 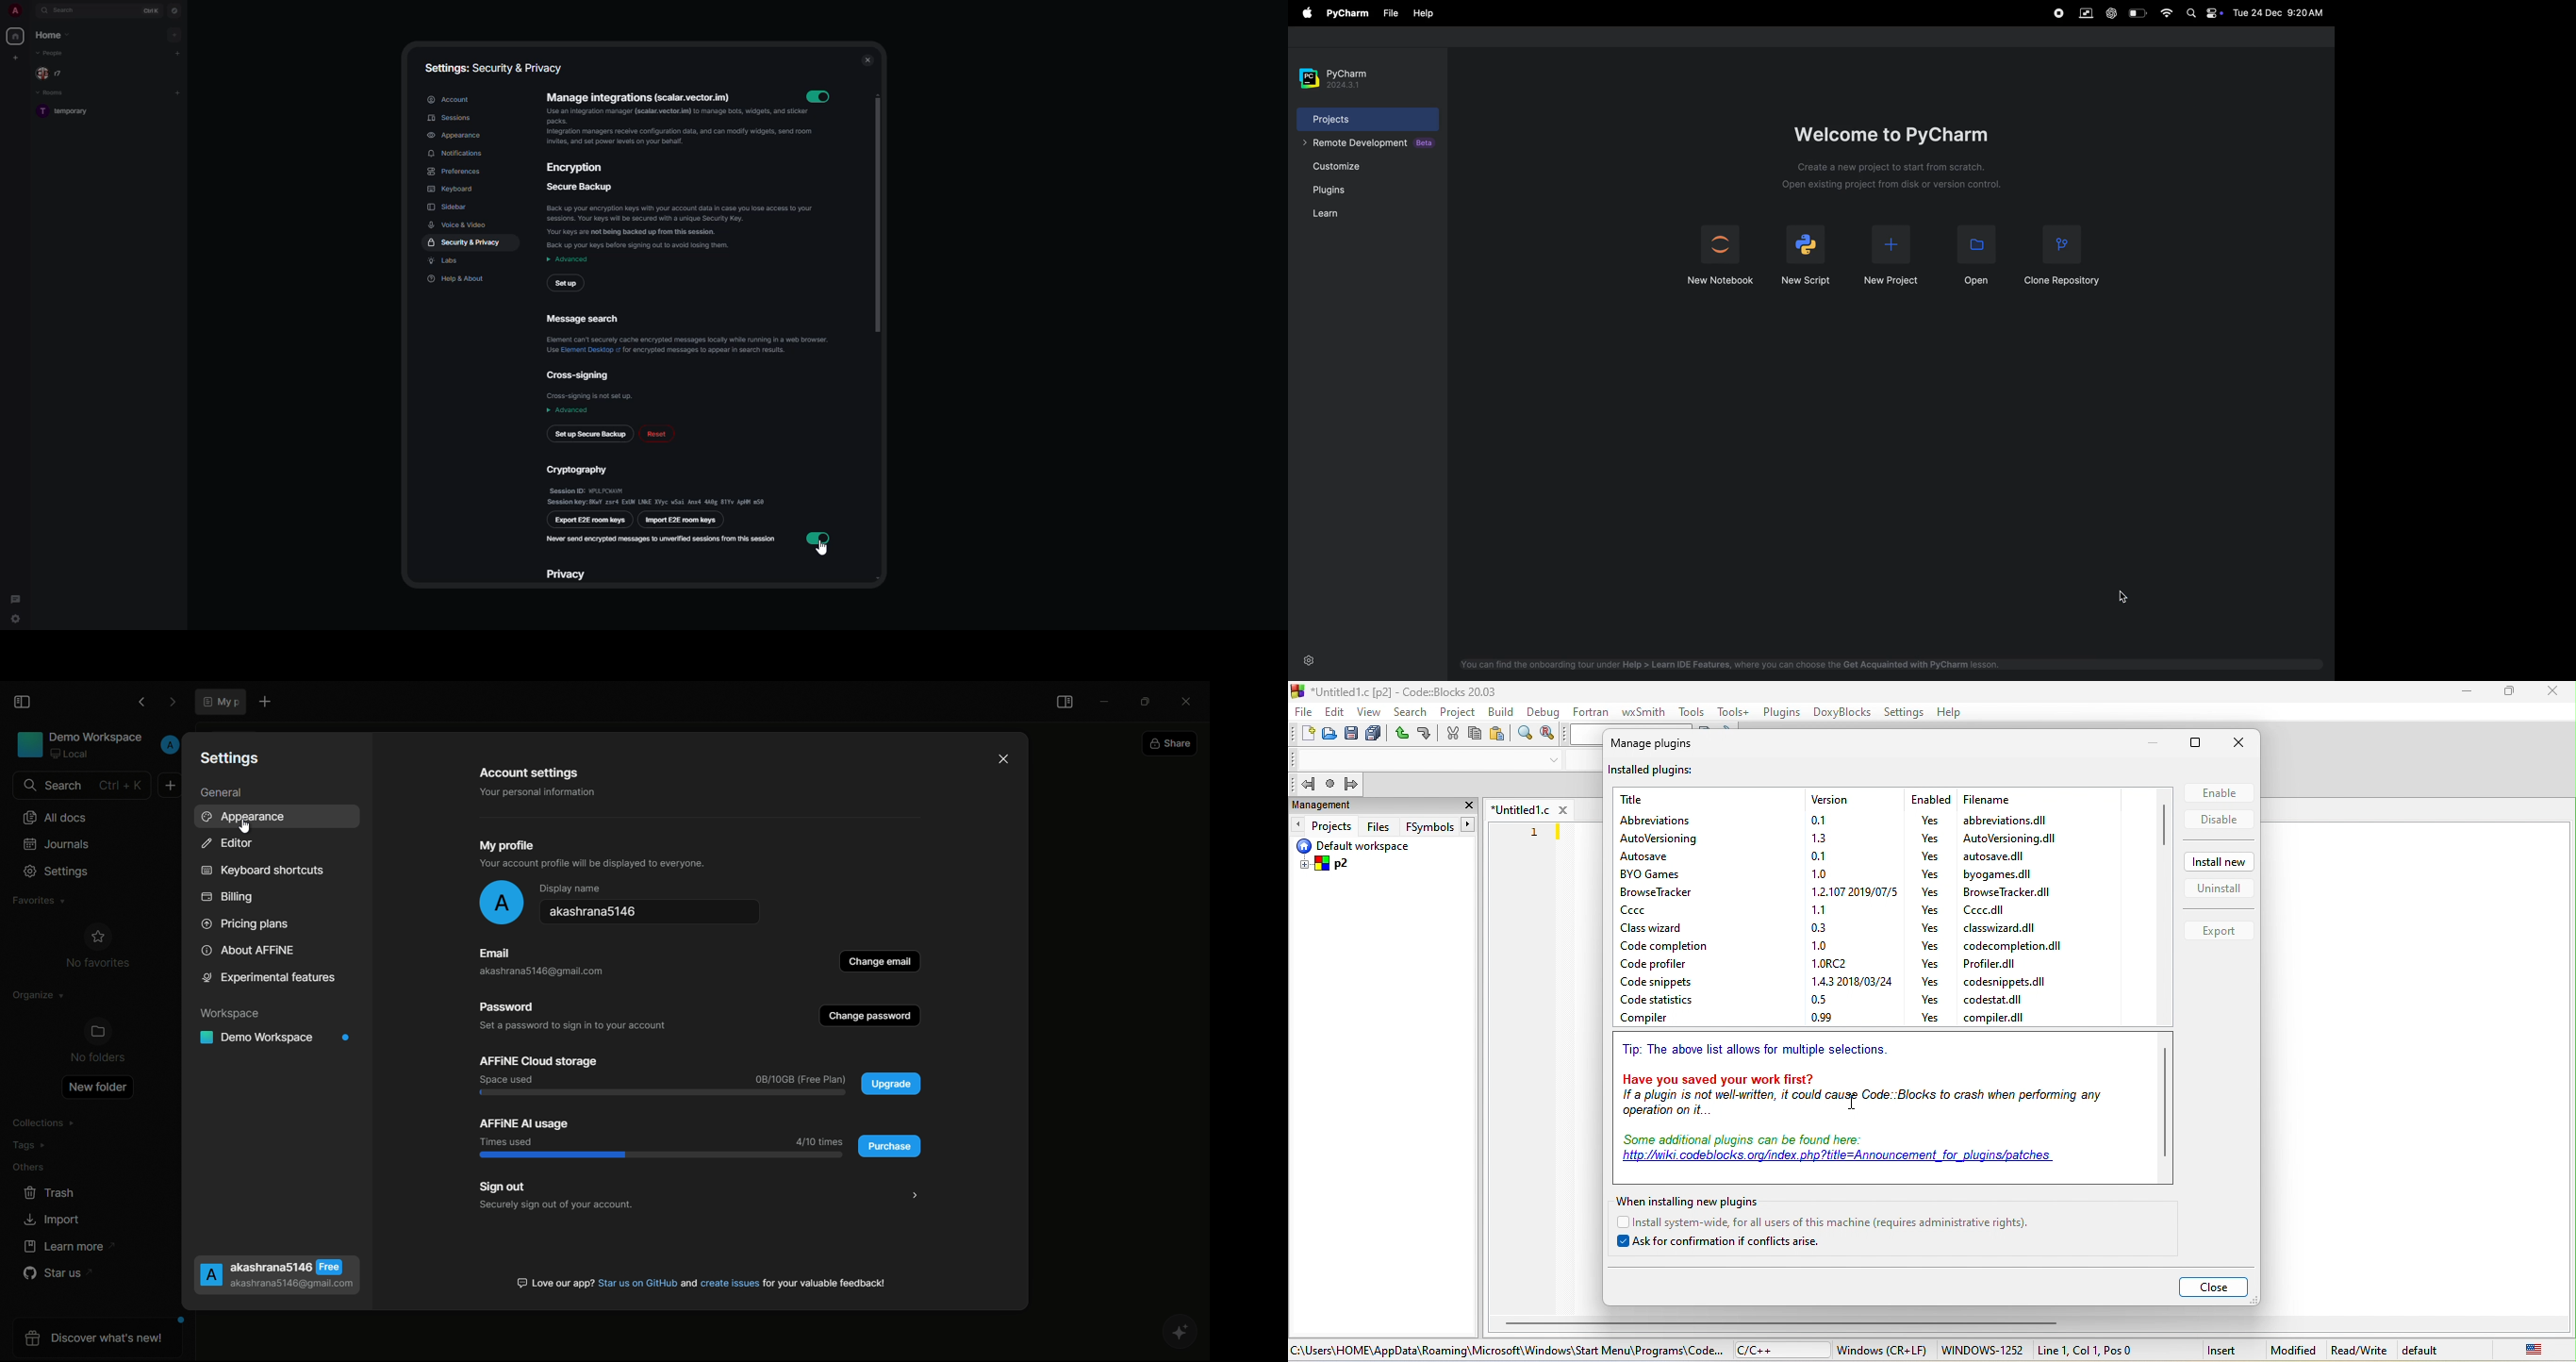 What do you see at coordinates (662, 1155) in the screenshot?
I see `progress bar` at bounding box center [662, 1155].